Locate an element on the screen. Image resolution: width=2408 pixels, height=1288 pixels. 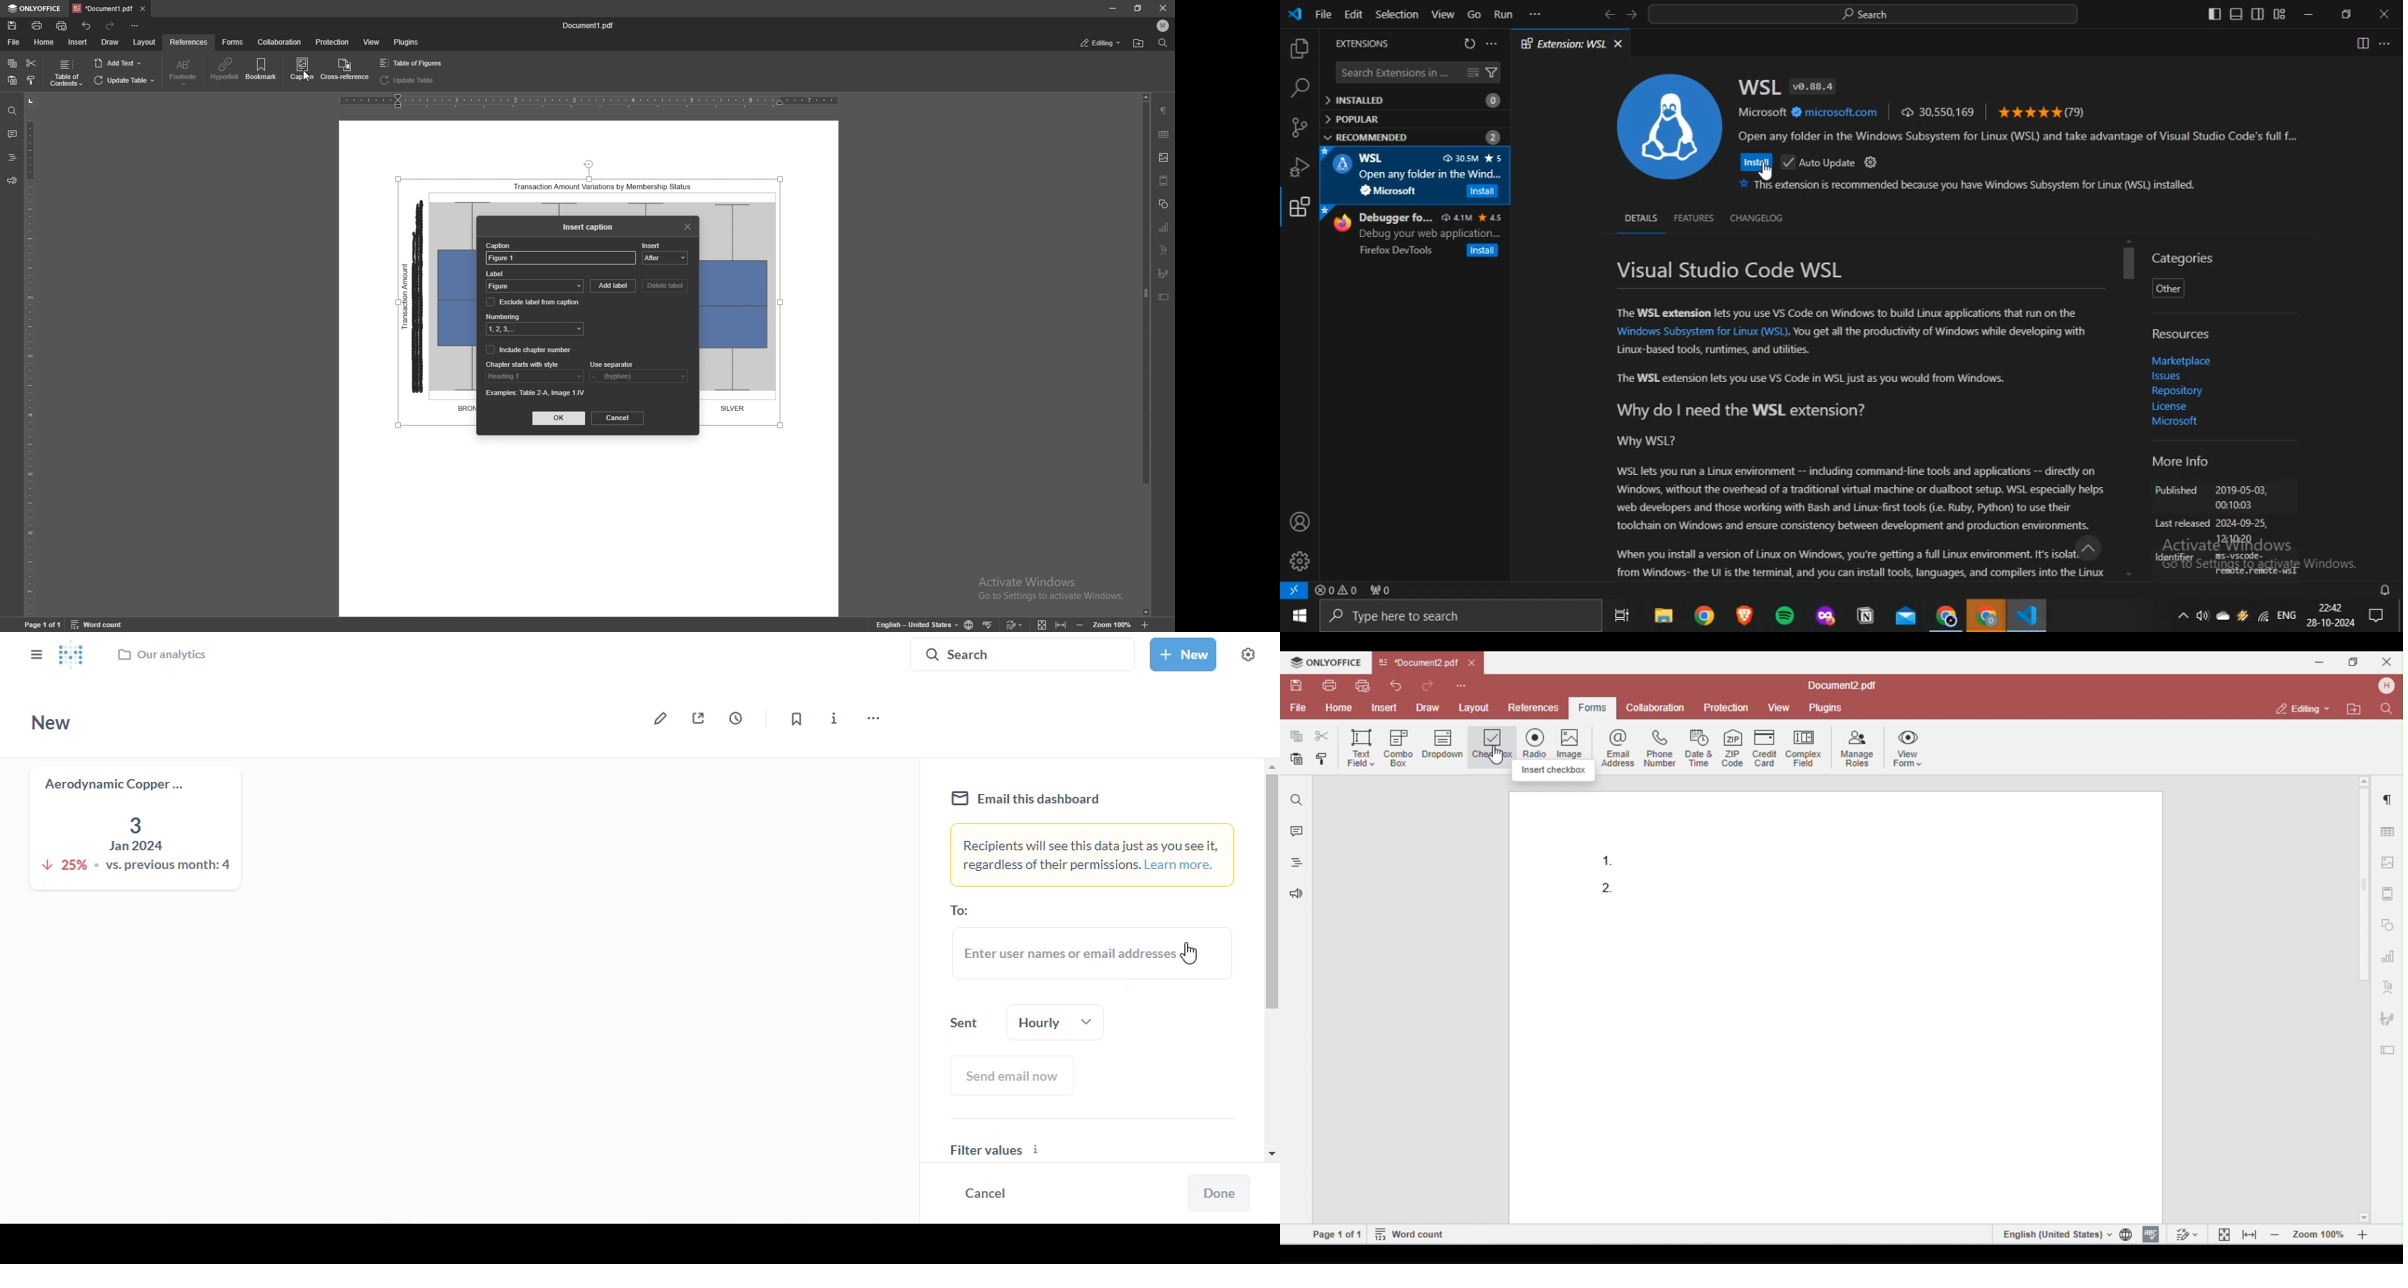
Linux-based tools, runtimes, and utilities. is located at coordinates (1714, 350).